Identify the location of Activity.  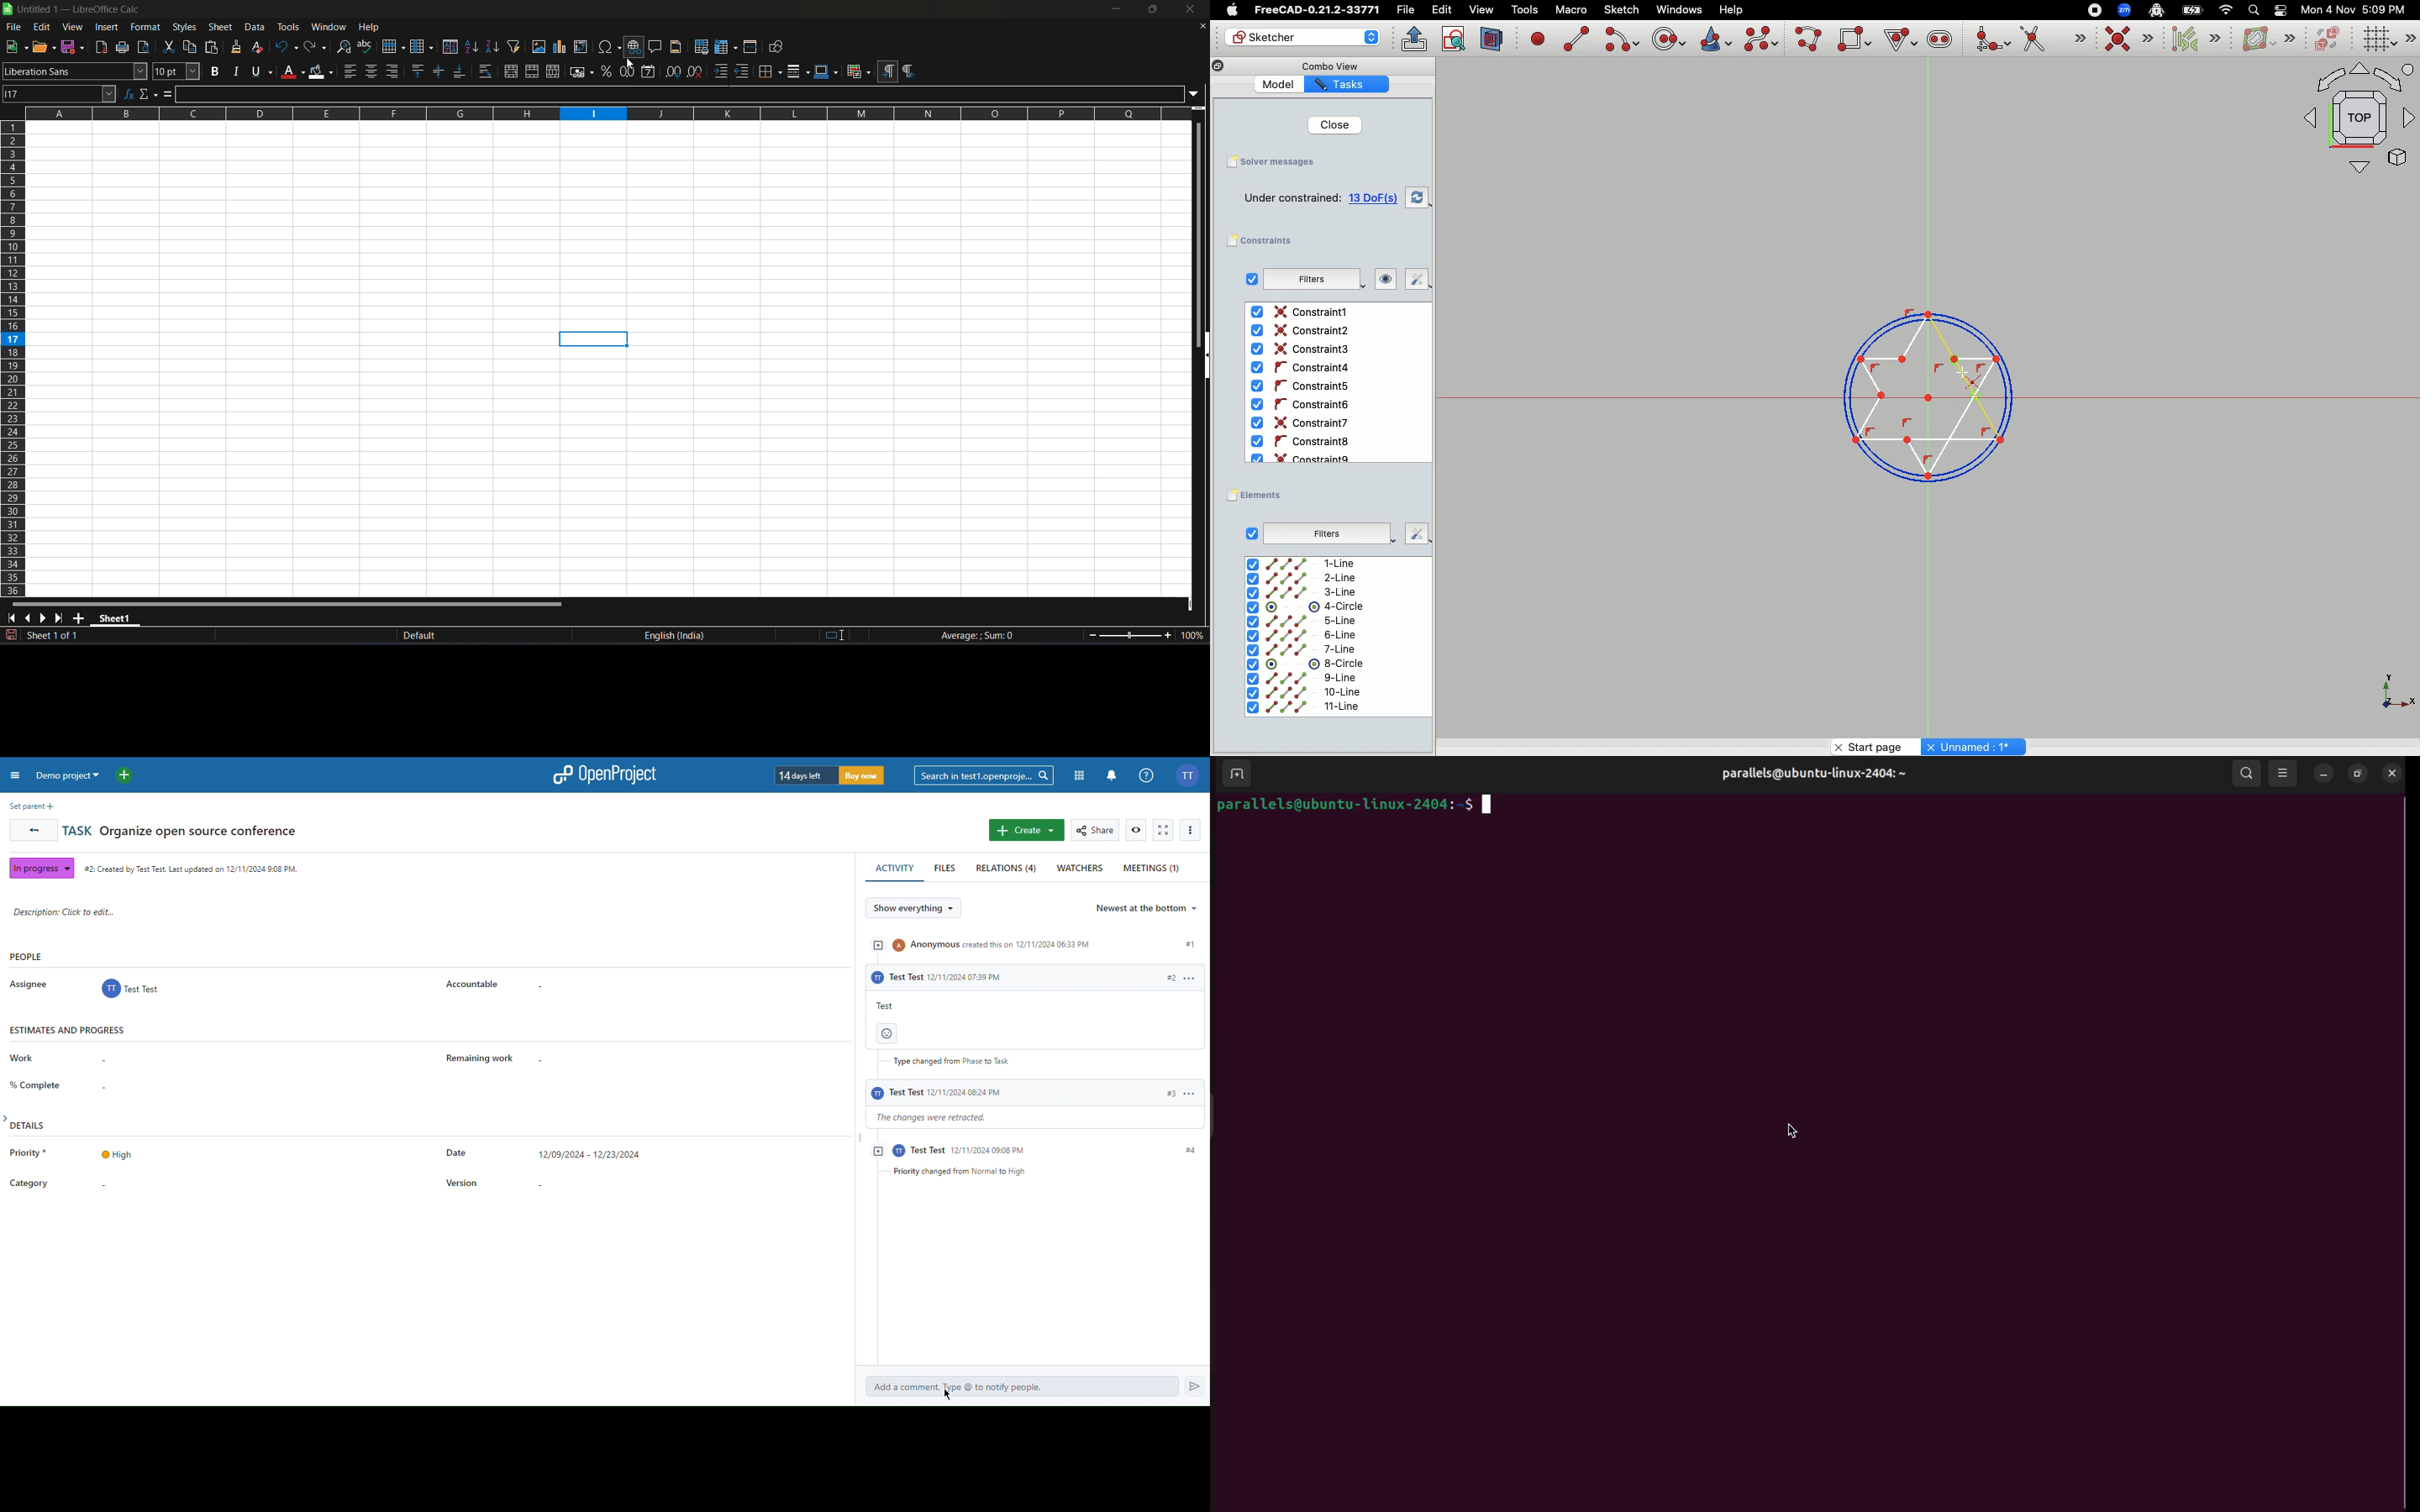
(896, 869).